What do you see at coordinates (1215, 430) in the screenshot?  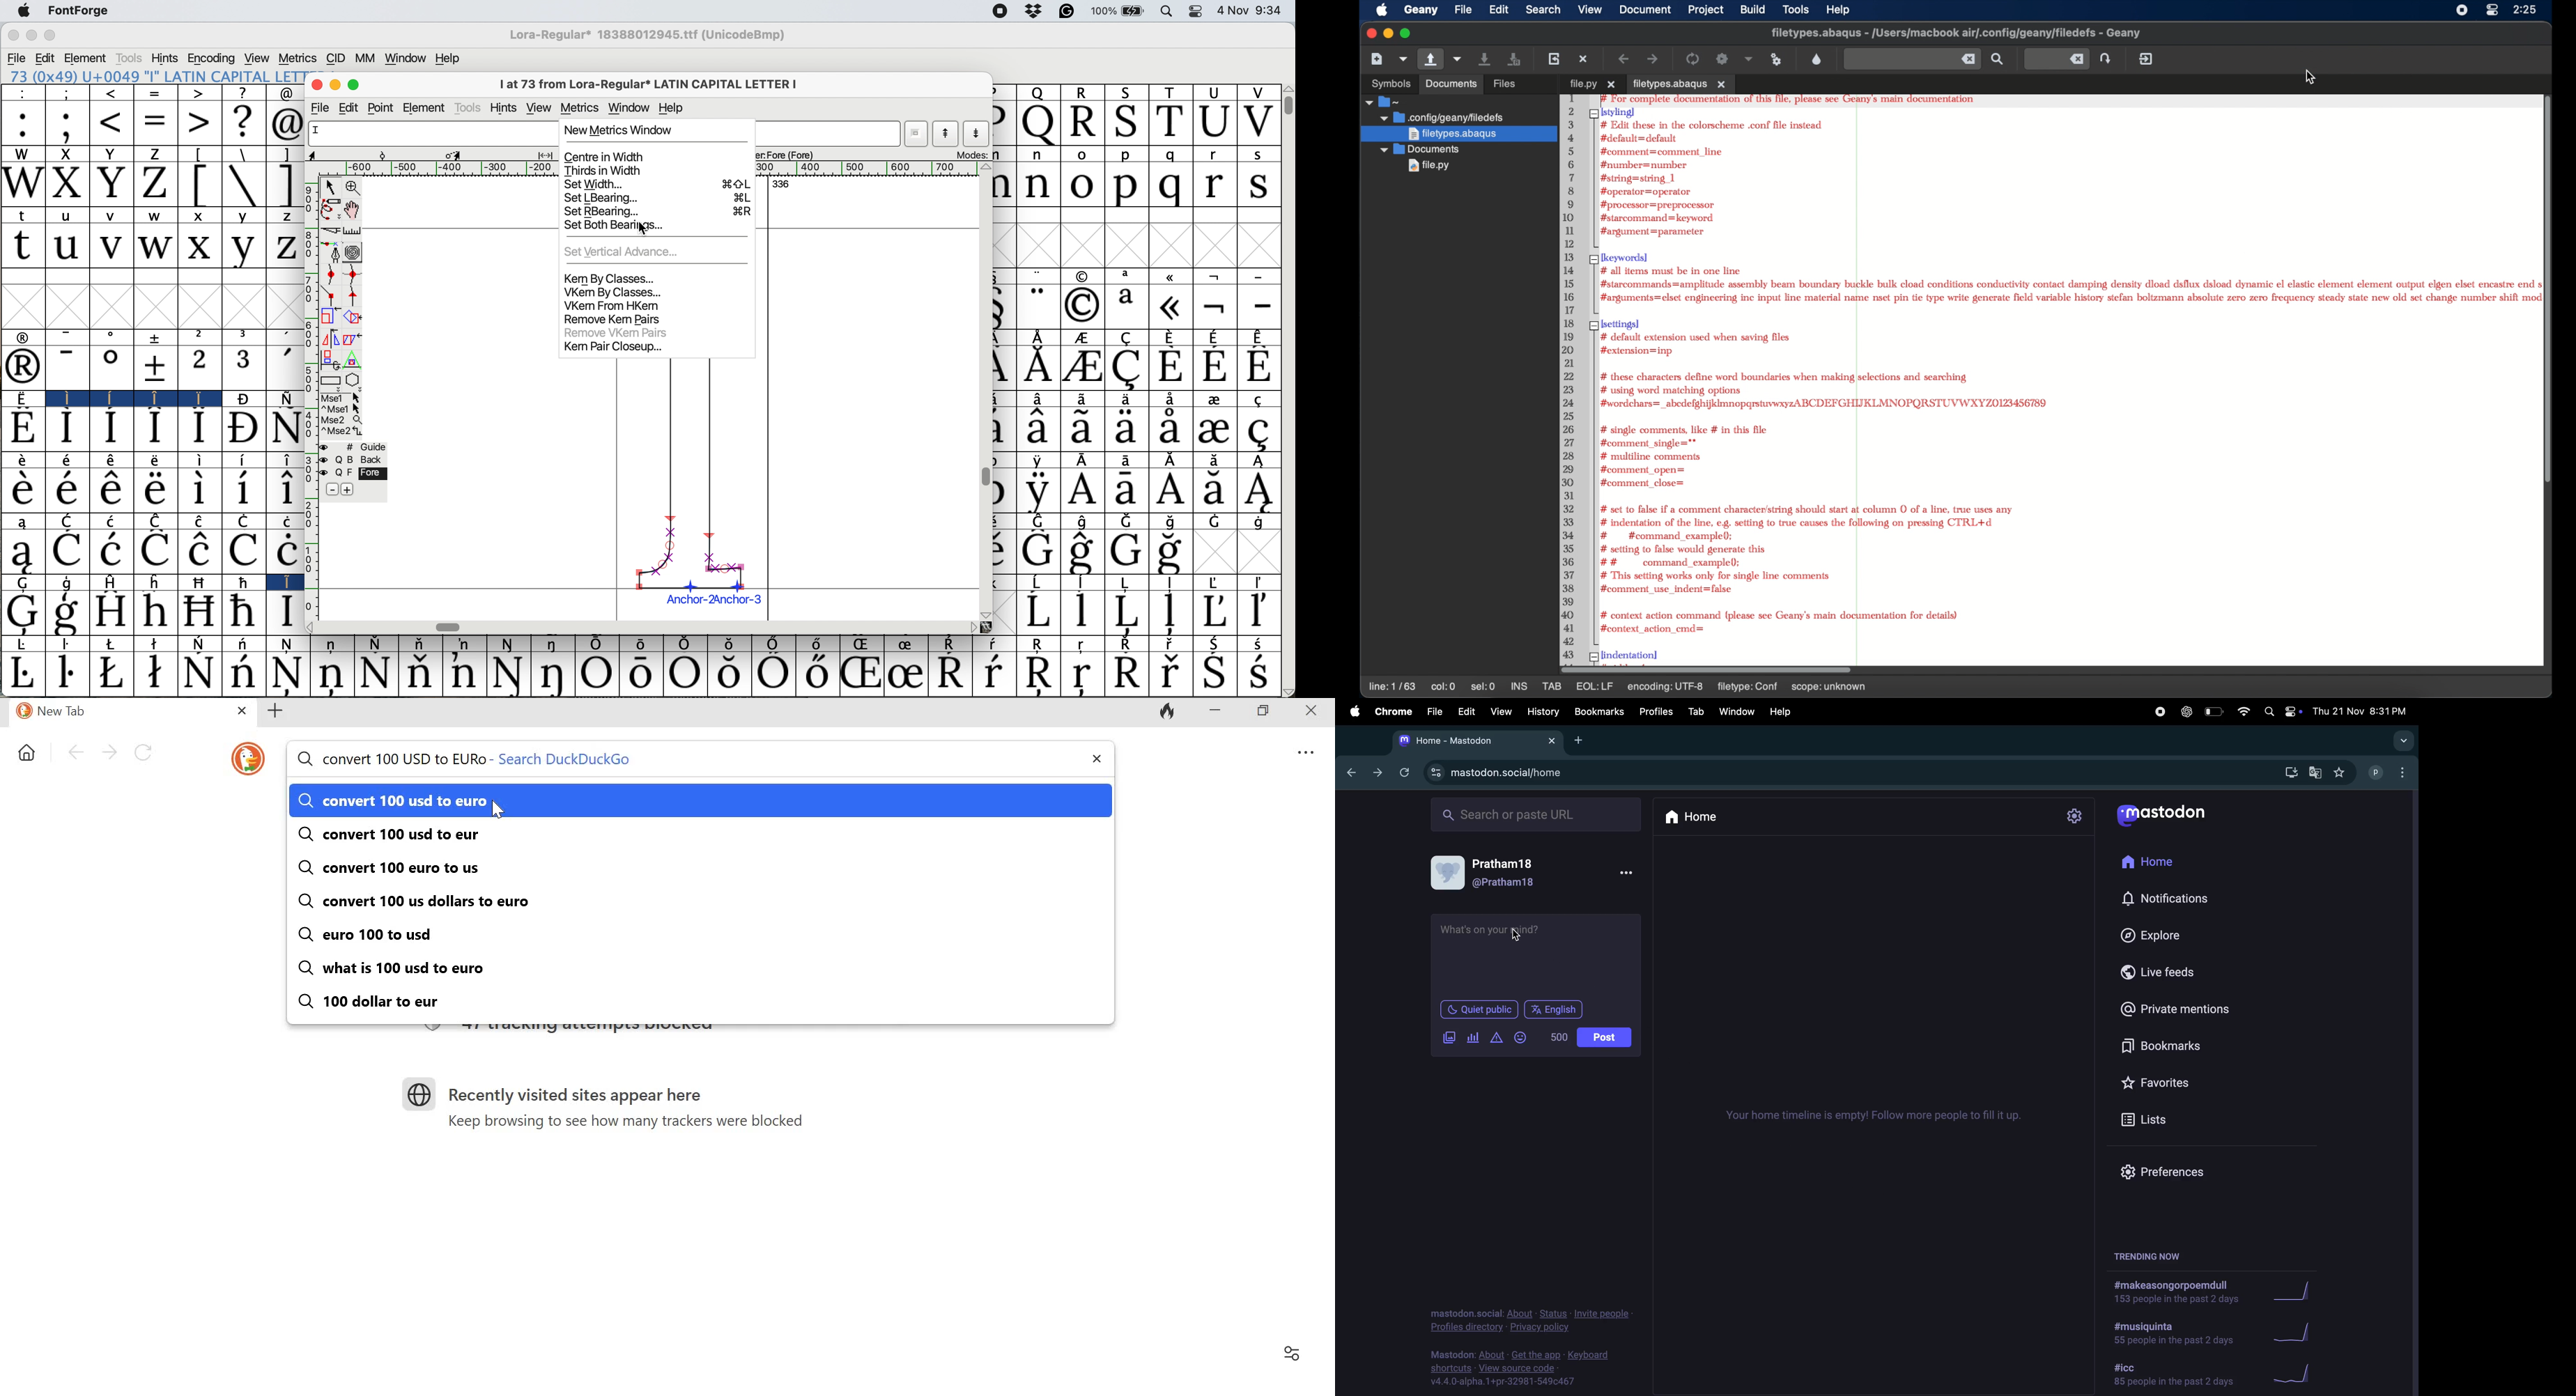 I see `Symbol` at bounding box center [1215, 430].